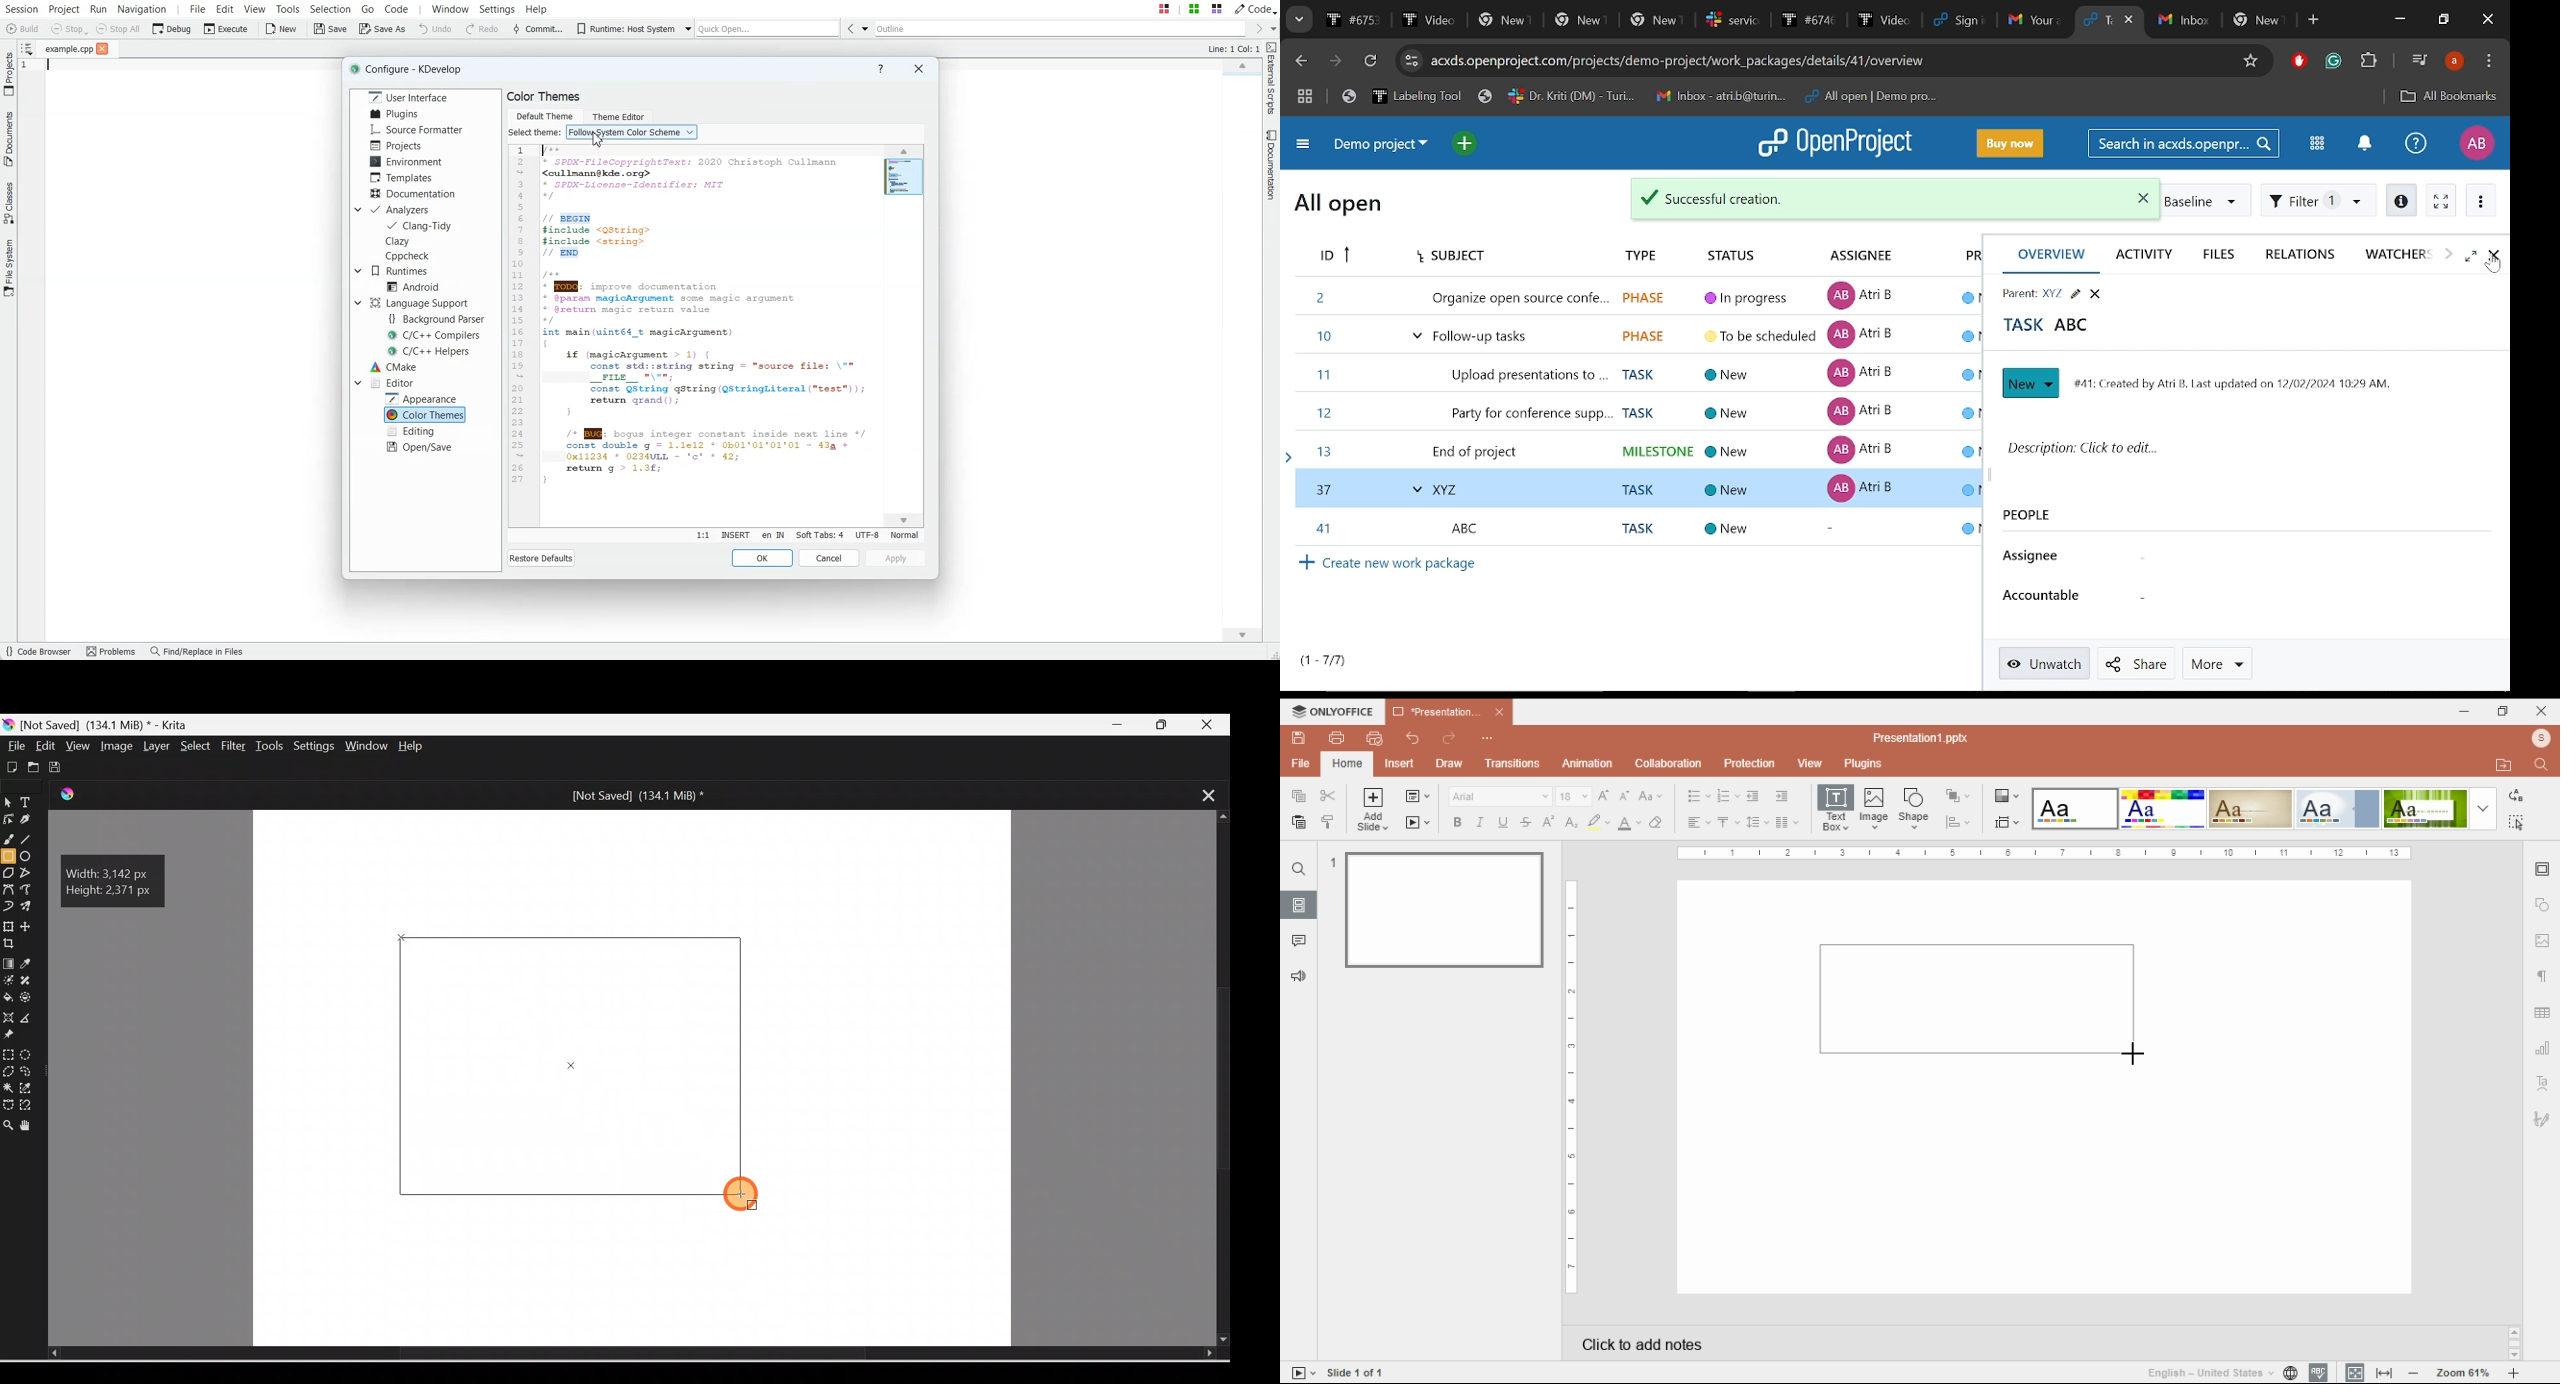  What do you see at coordinates (1513, 765) in the screenshot?
I see `transitions` at bounding box center [1513, 765].